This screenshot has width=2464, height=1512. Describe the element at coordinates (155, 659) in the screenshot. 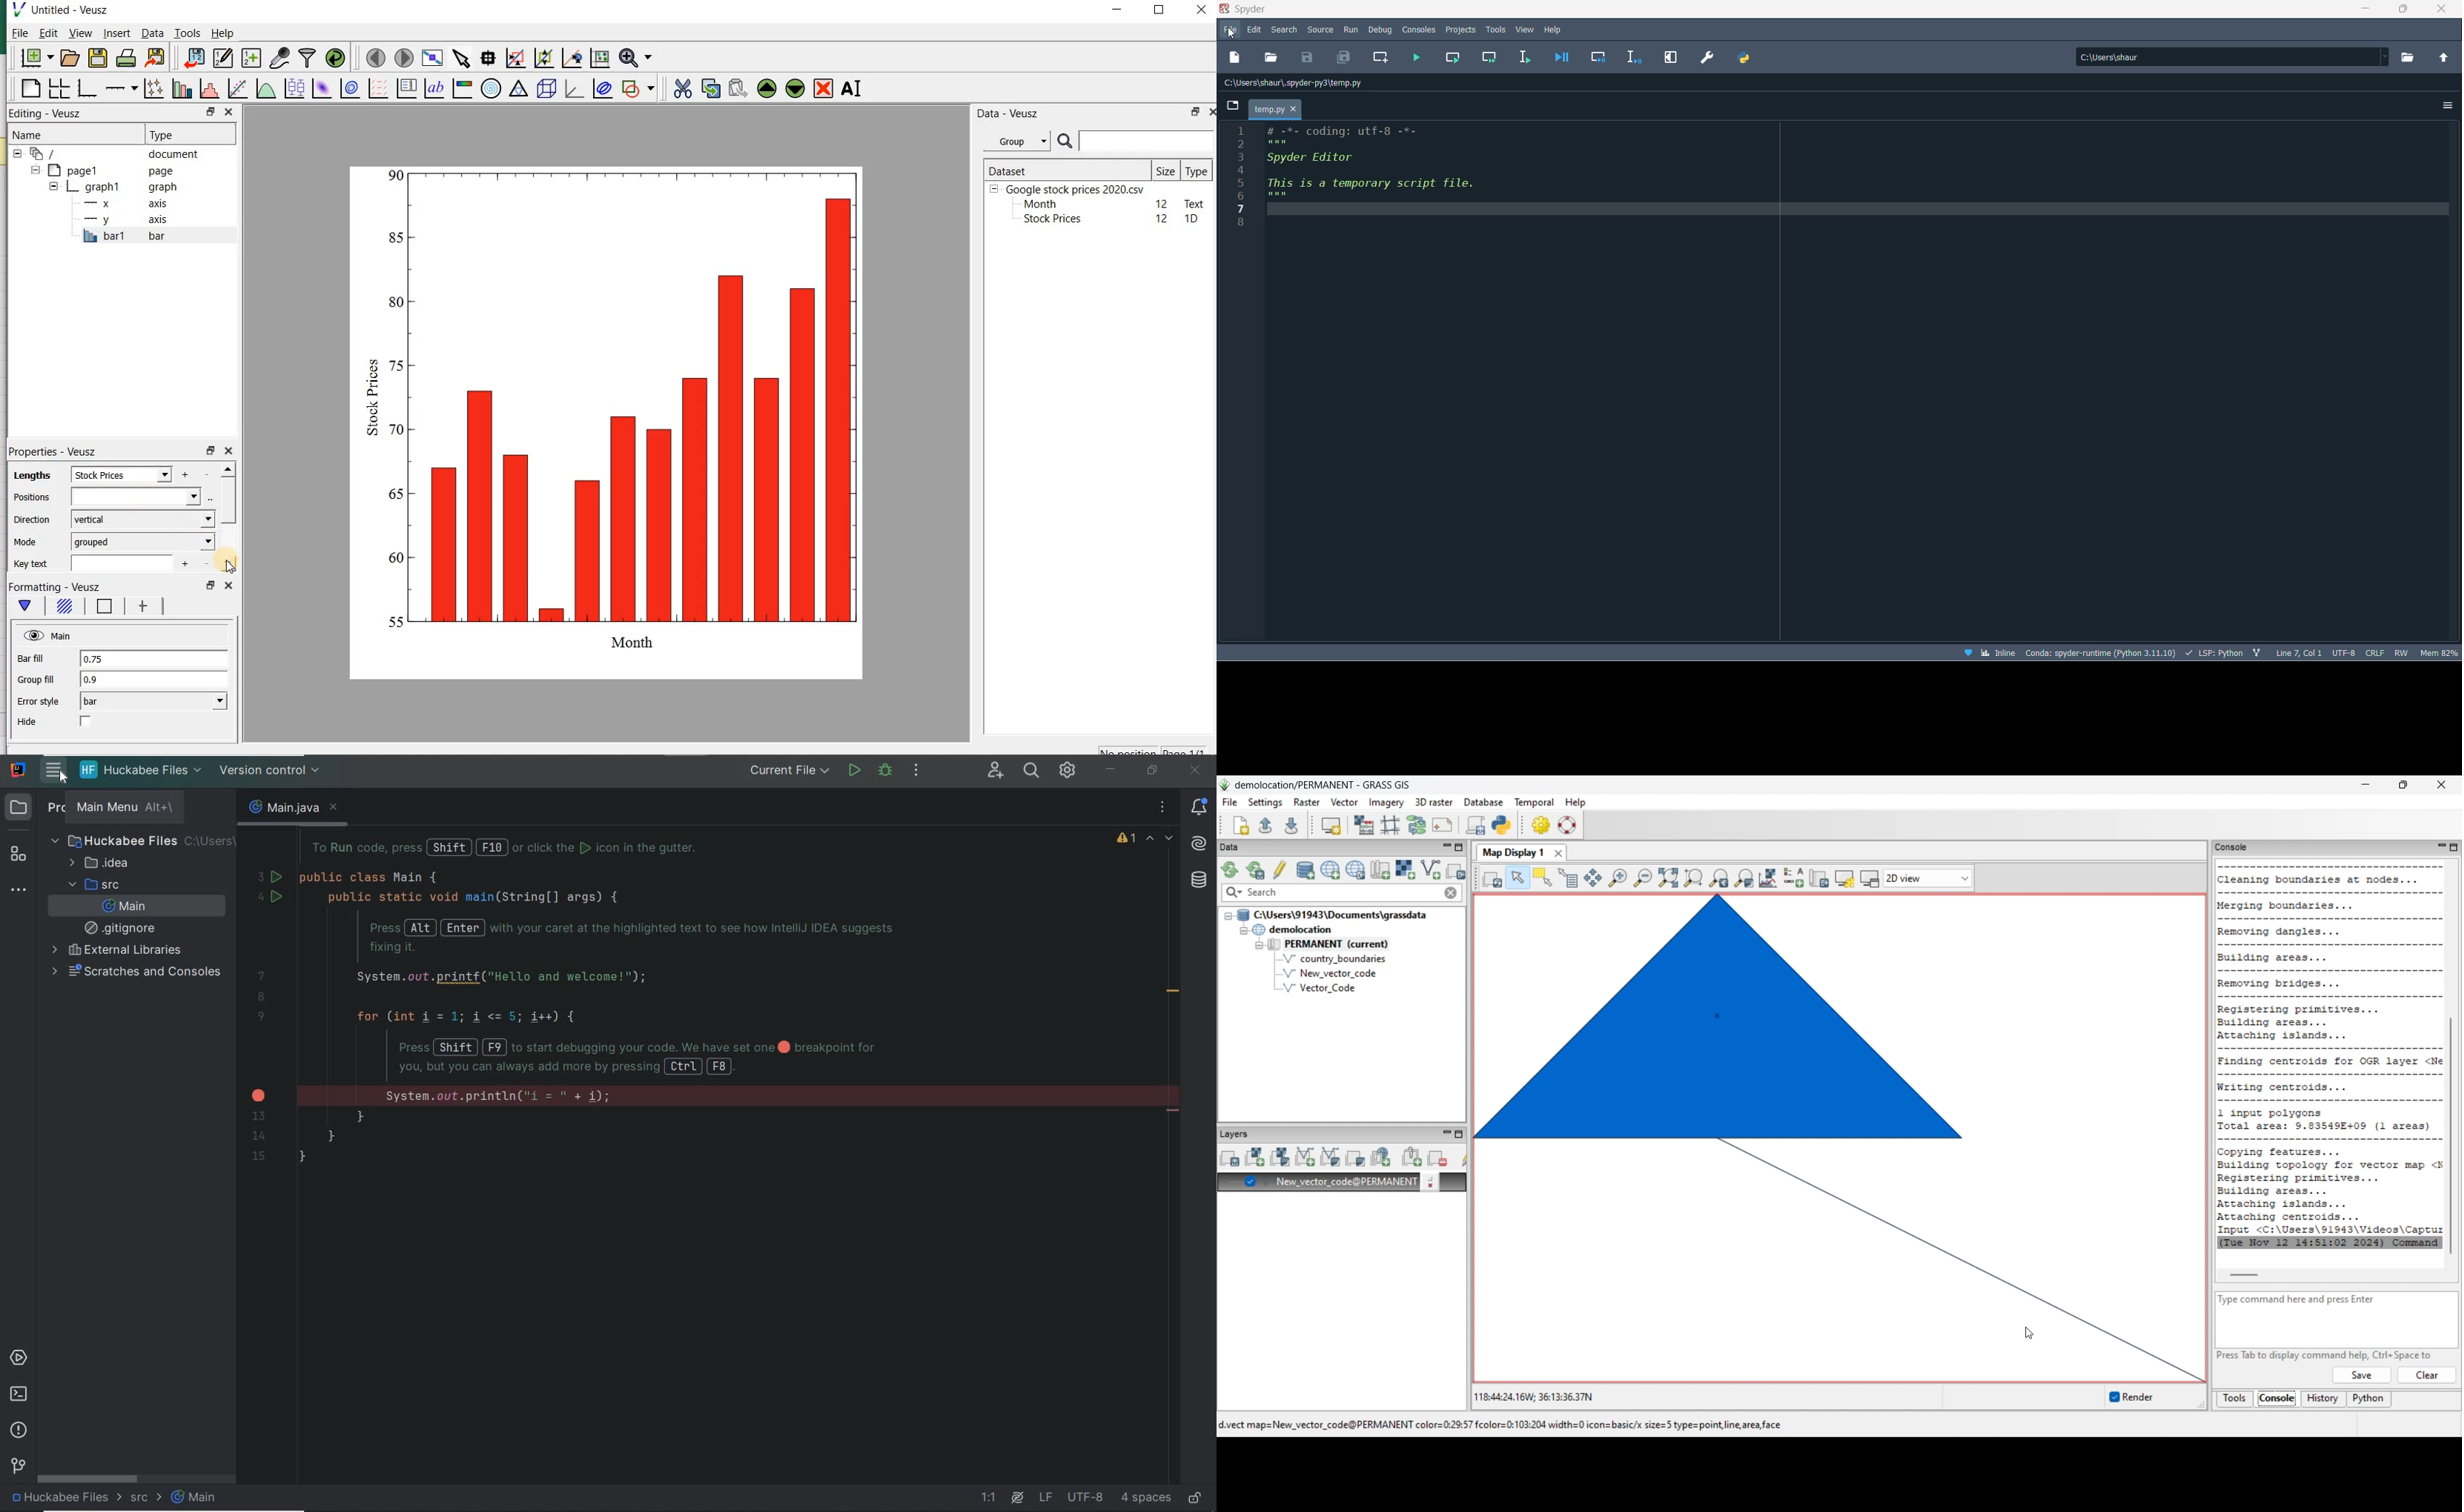

I see `0.75` at that location.